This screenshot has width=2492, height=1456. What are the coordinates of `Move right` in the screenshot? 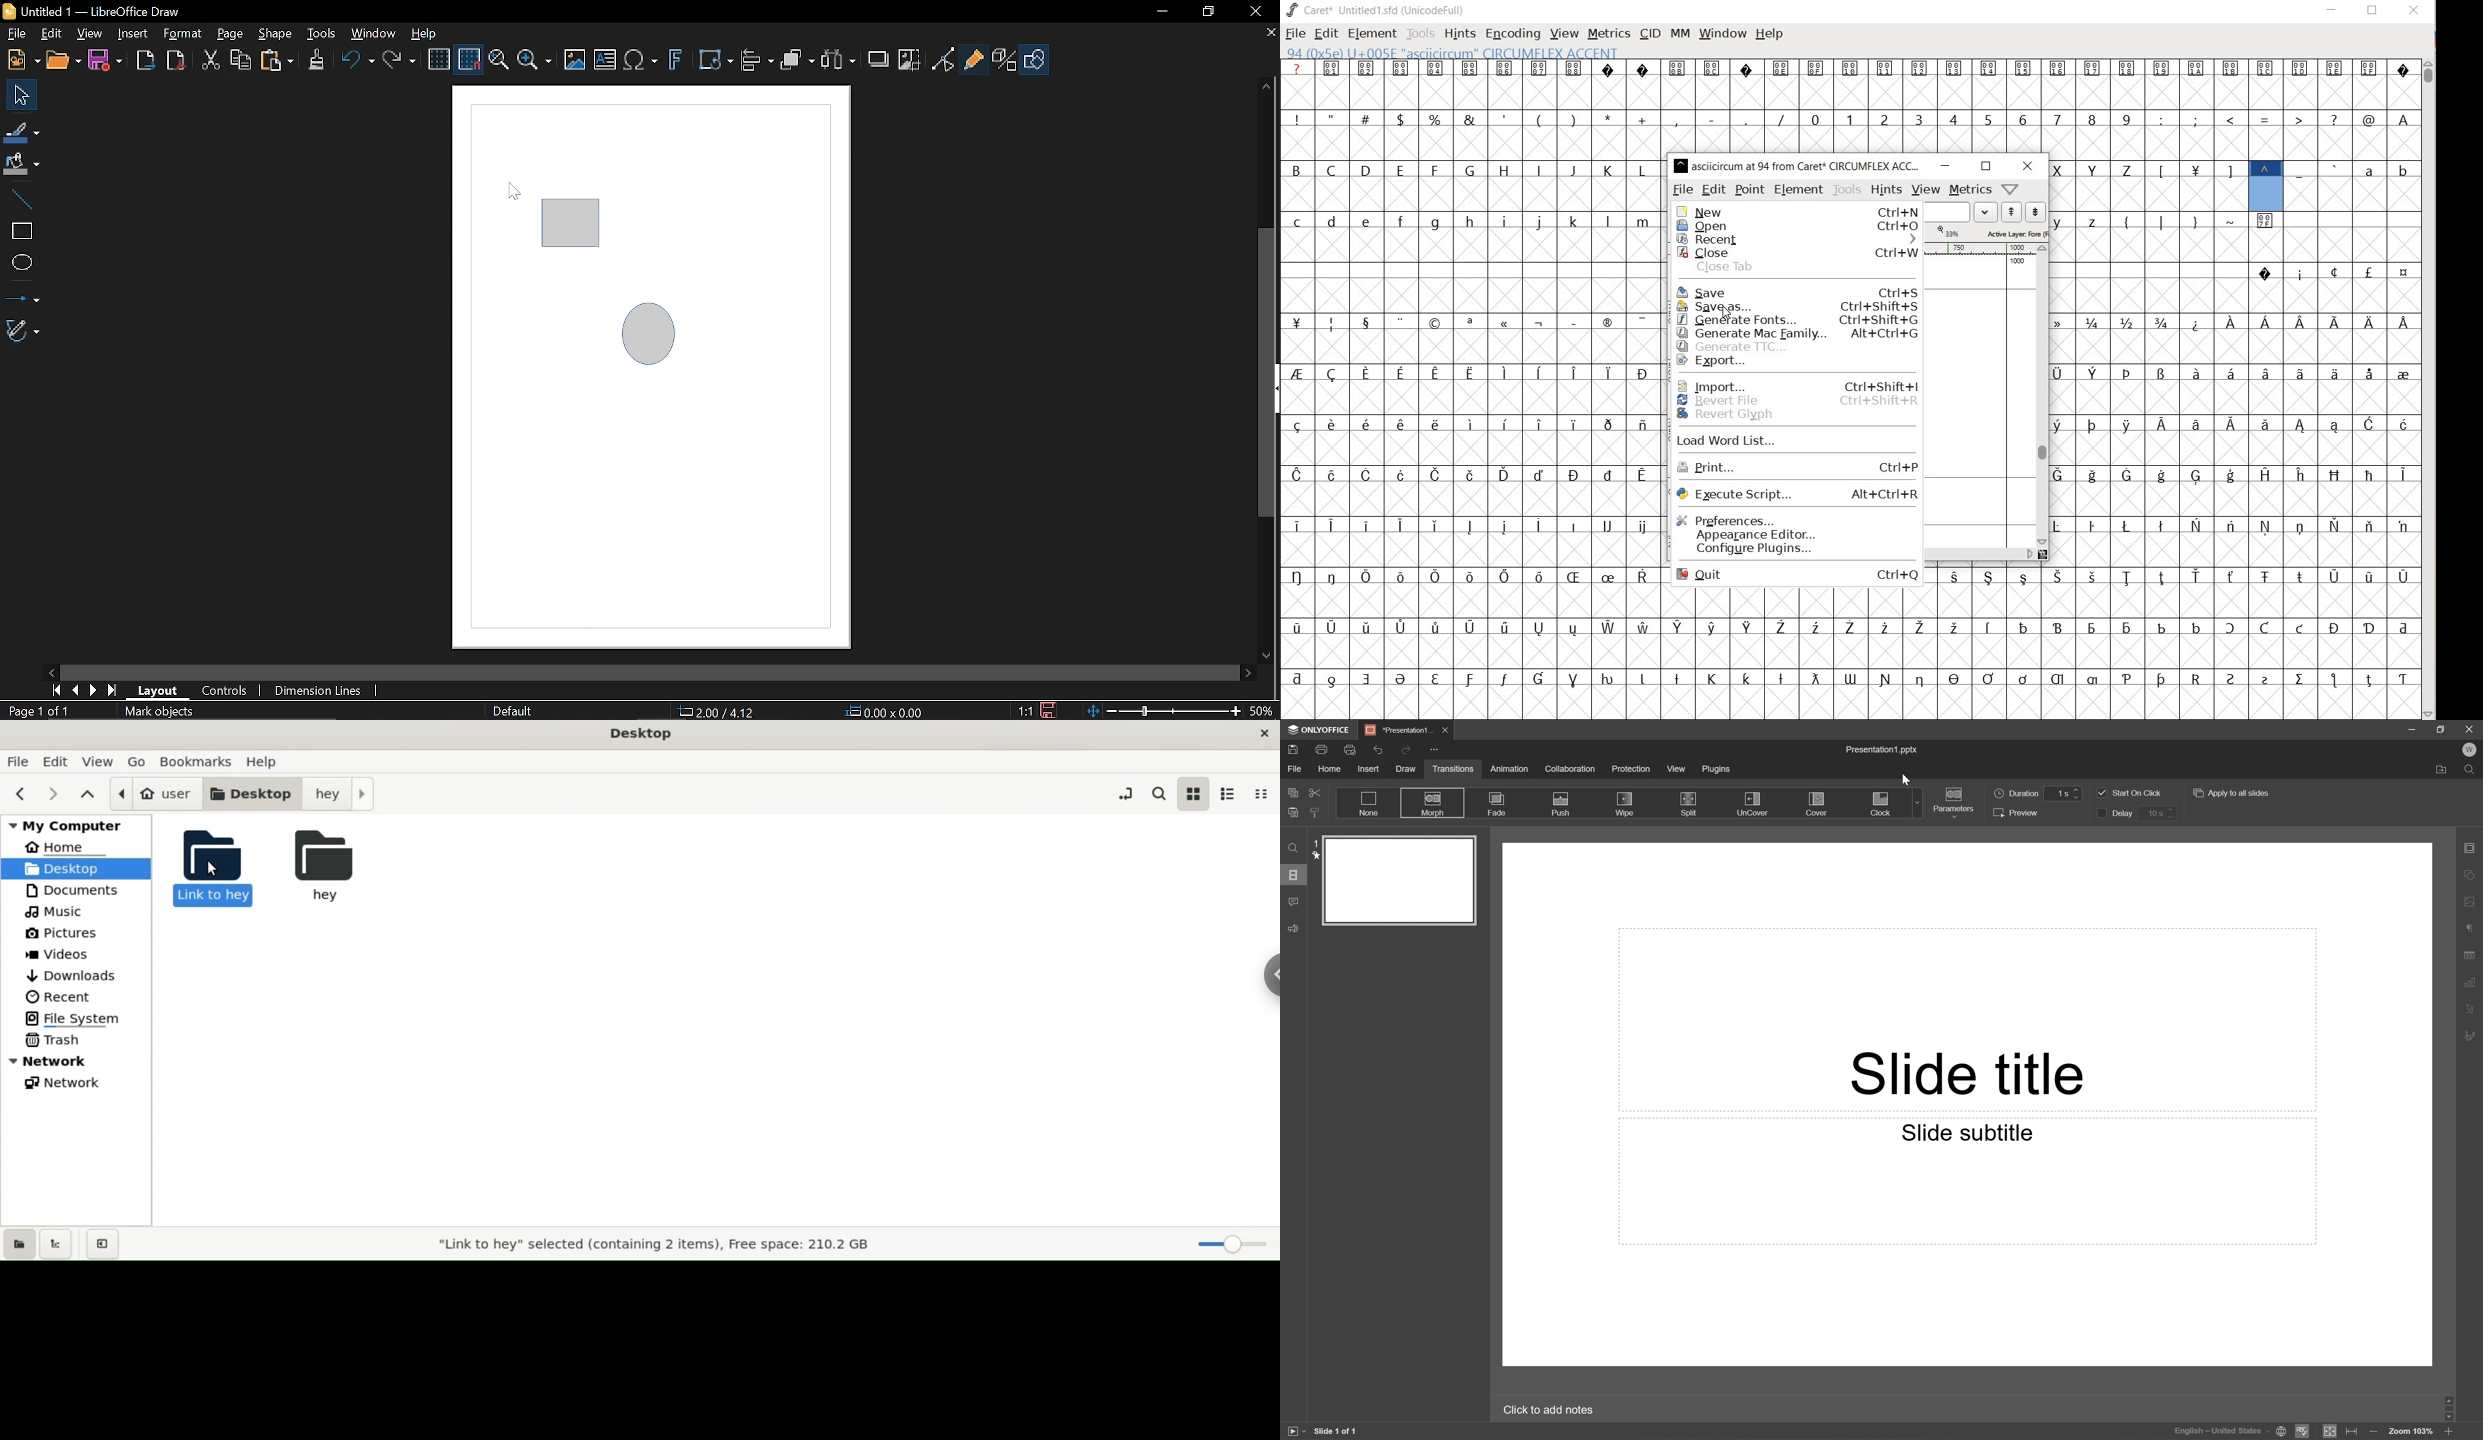 It's located at (1250, 674).